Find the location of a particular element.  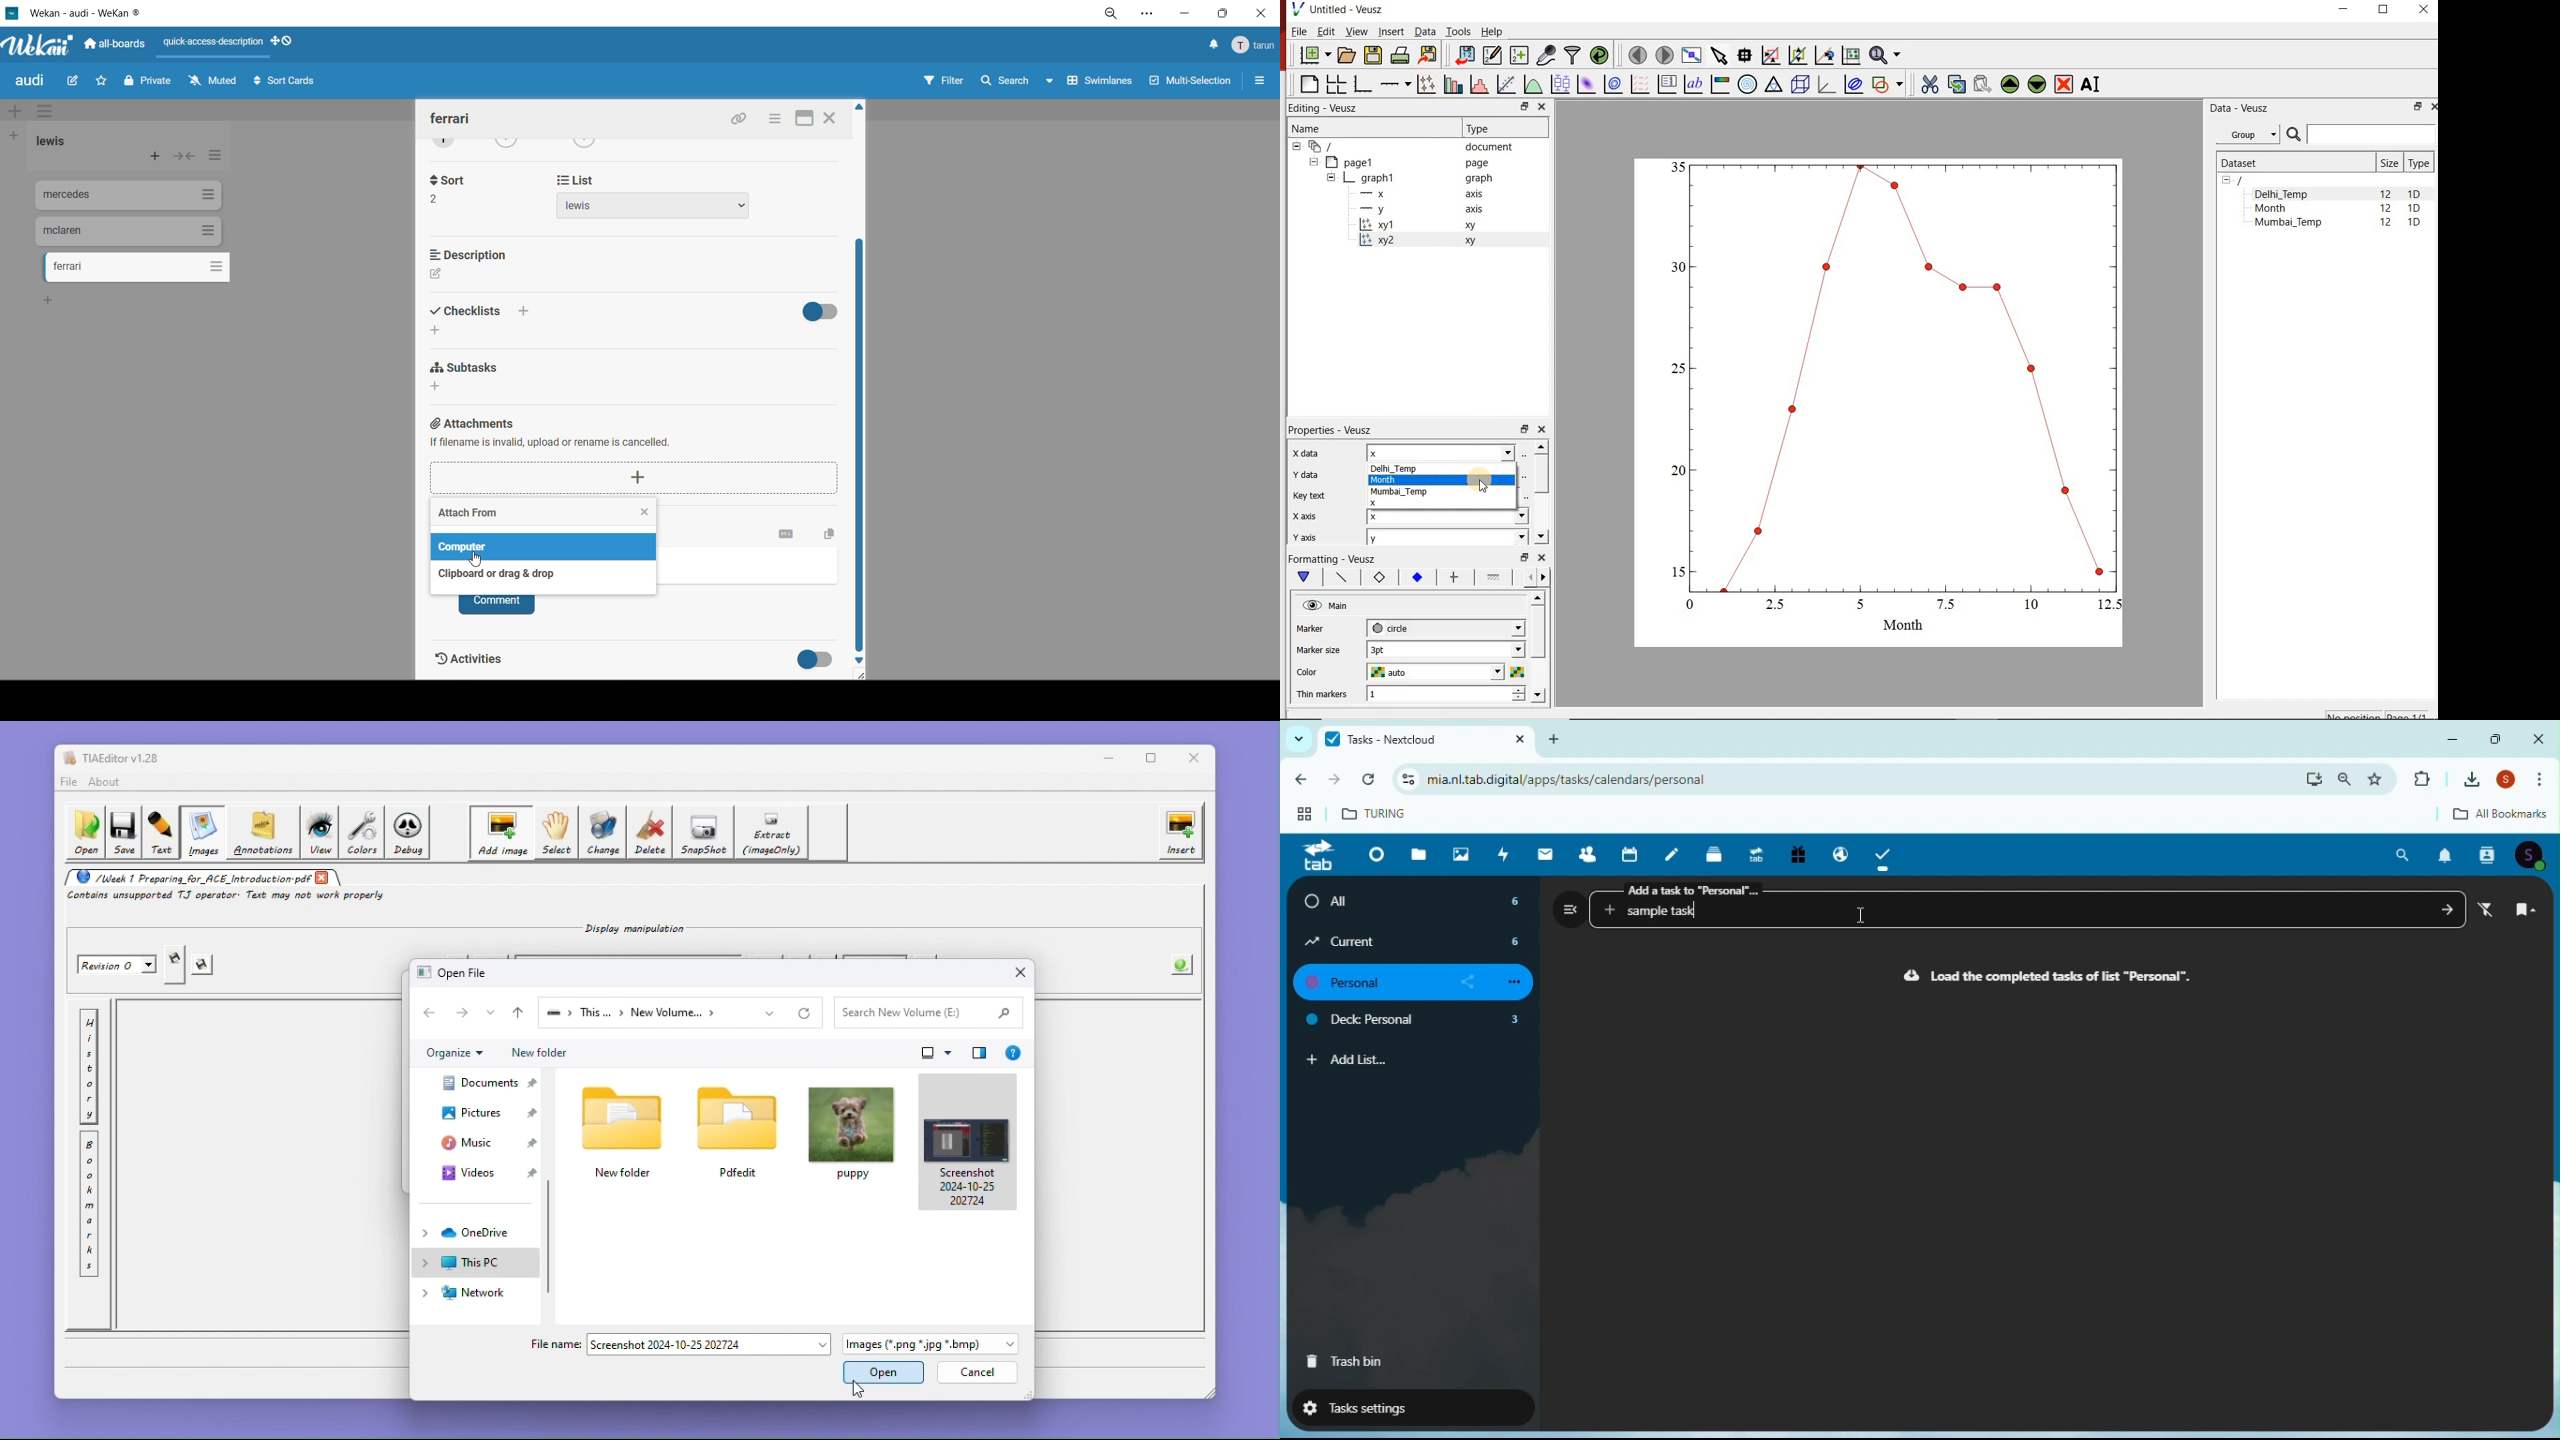

MINIMIZE is located at coordinates (2345, 10).